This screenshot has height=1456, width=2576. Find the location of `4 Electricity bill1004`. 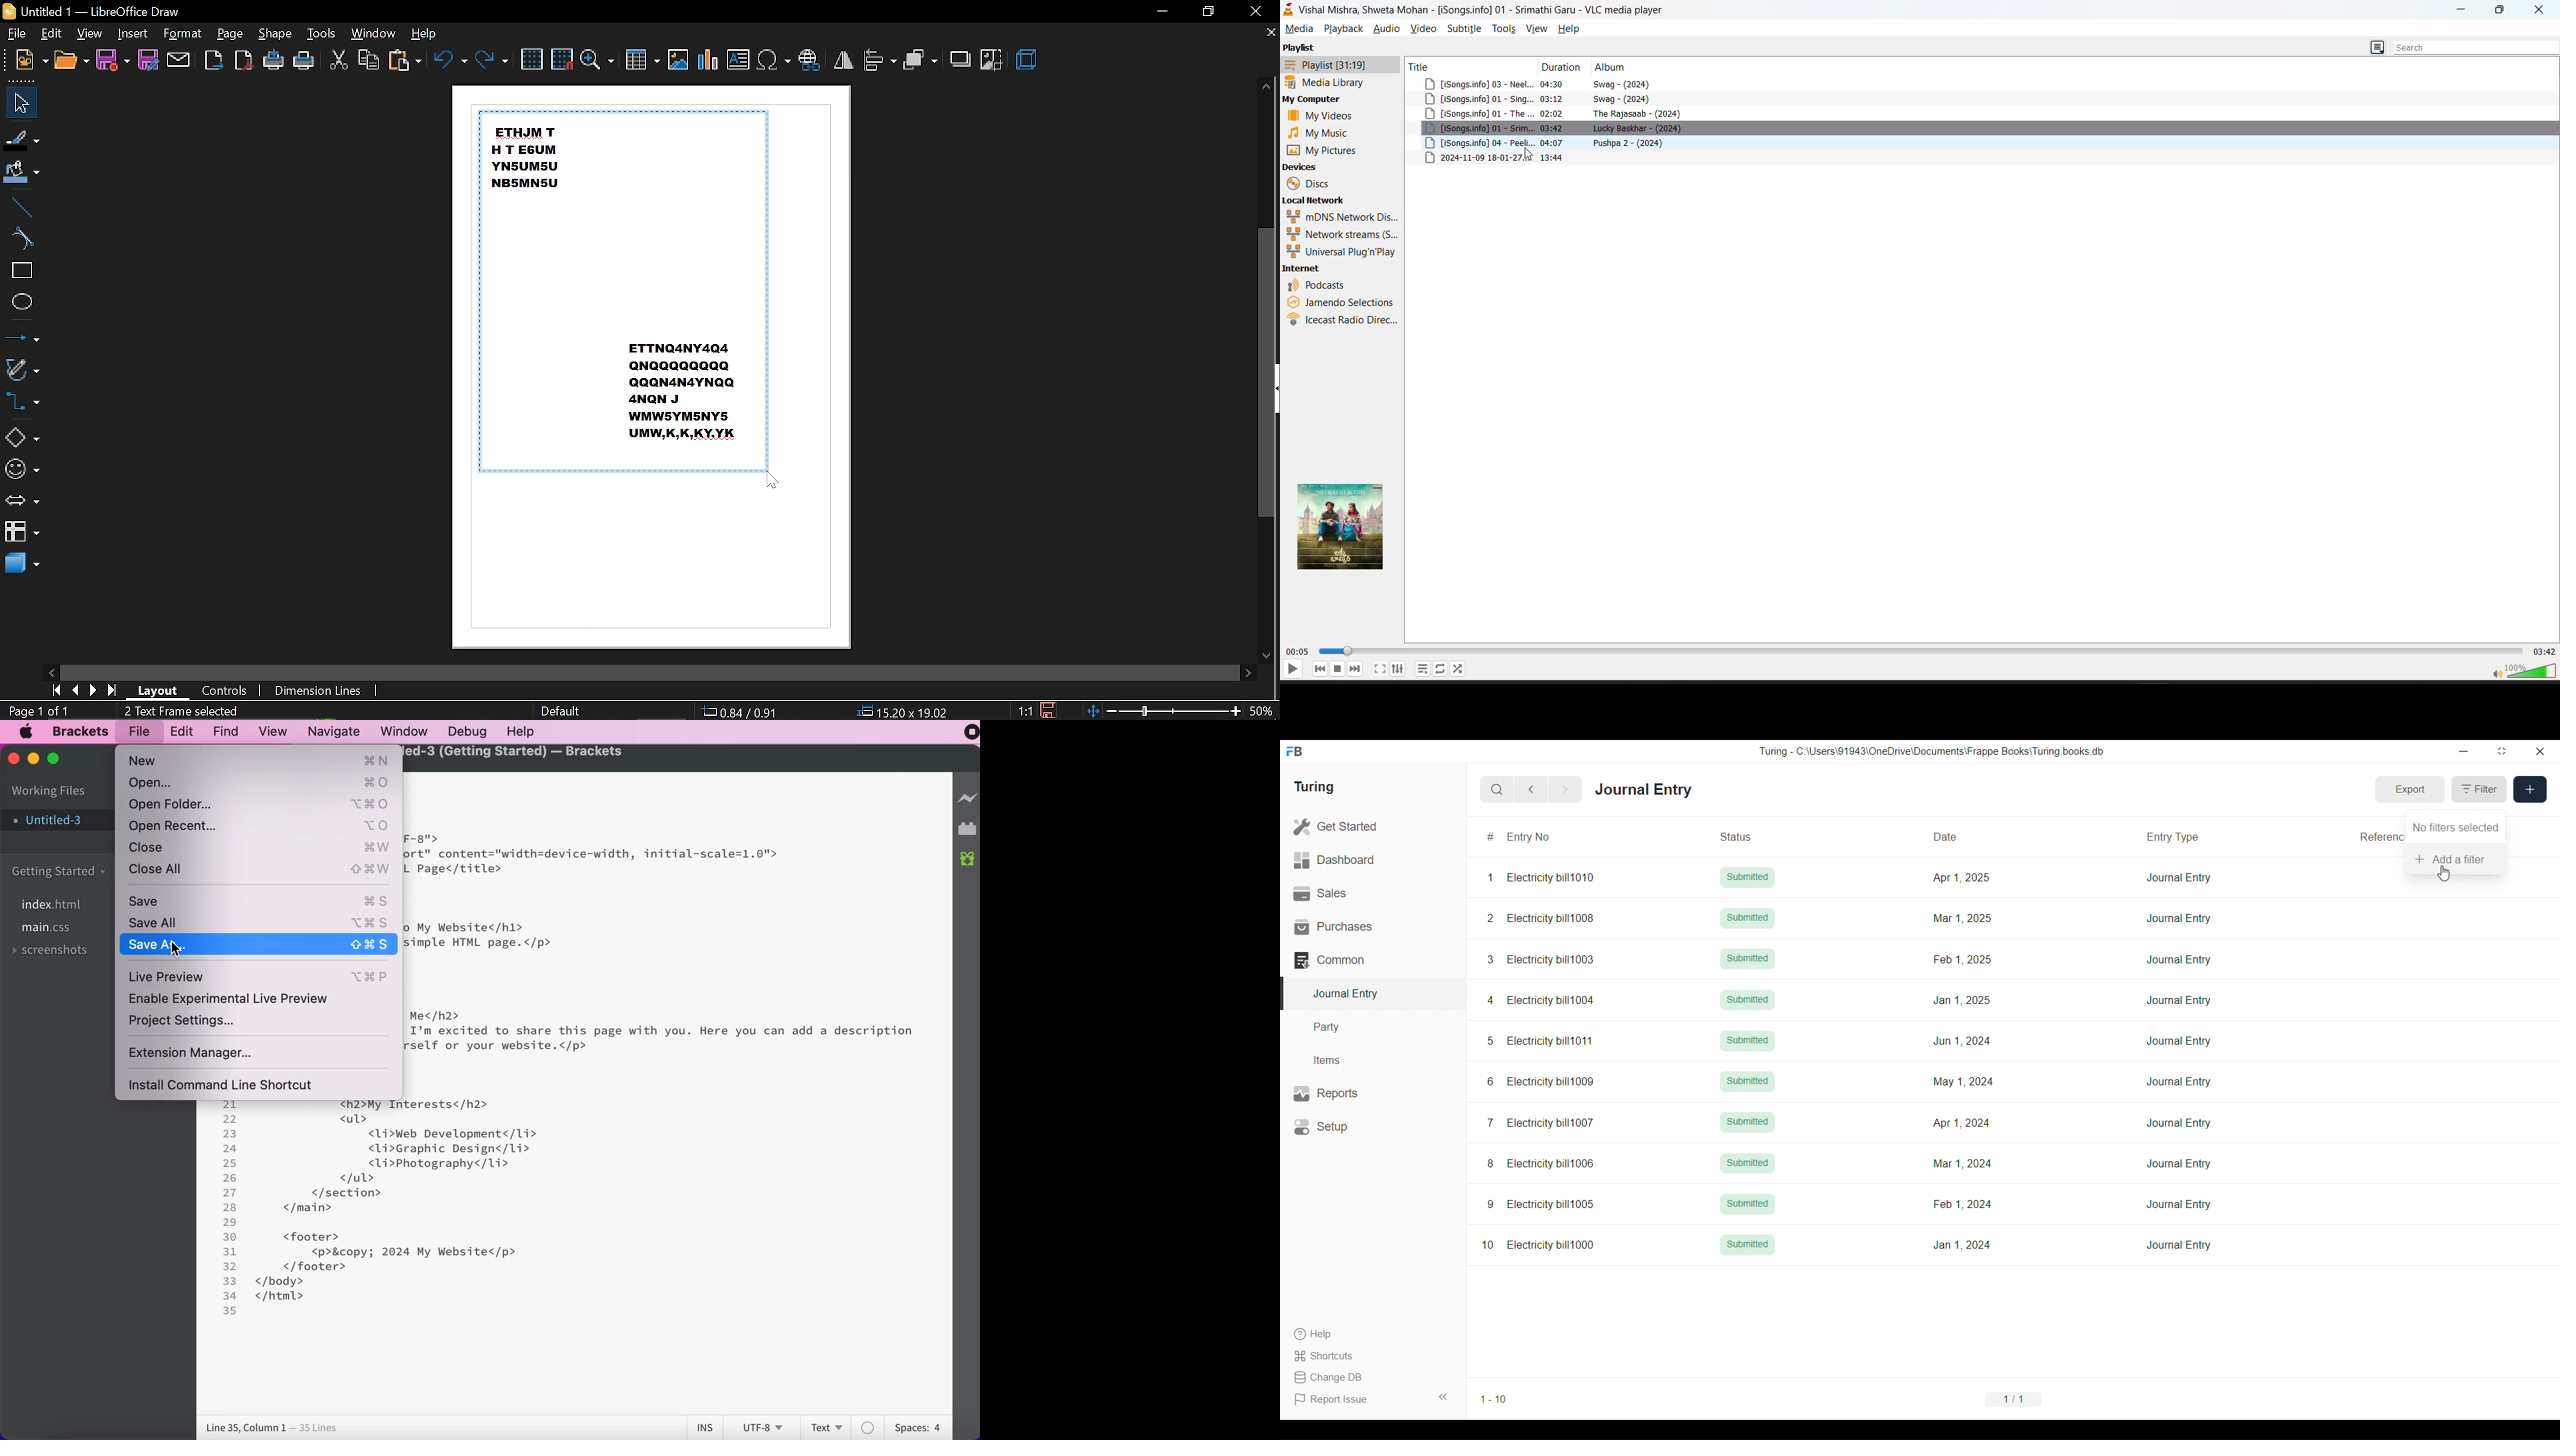

4 Electricity bill1004 is located at coordinates (1541, 1000).